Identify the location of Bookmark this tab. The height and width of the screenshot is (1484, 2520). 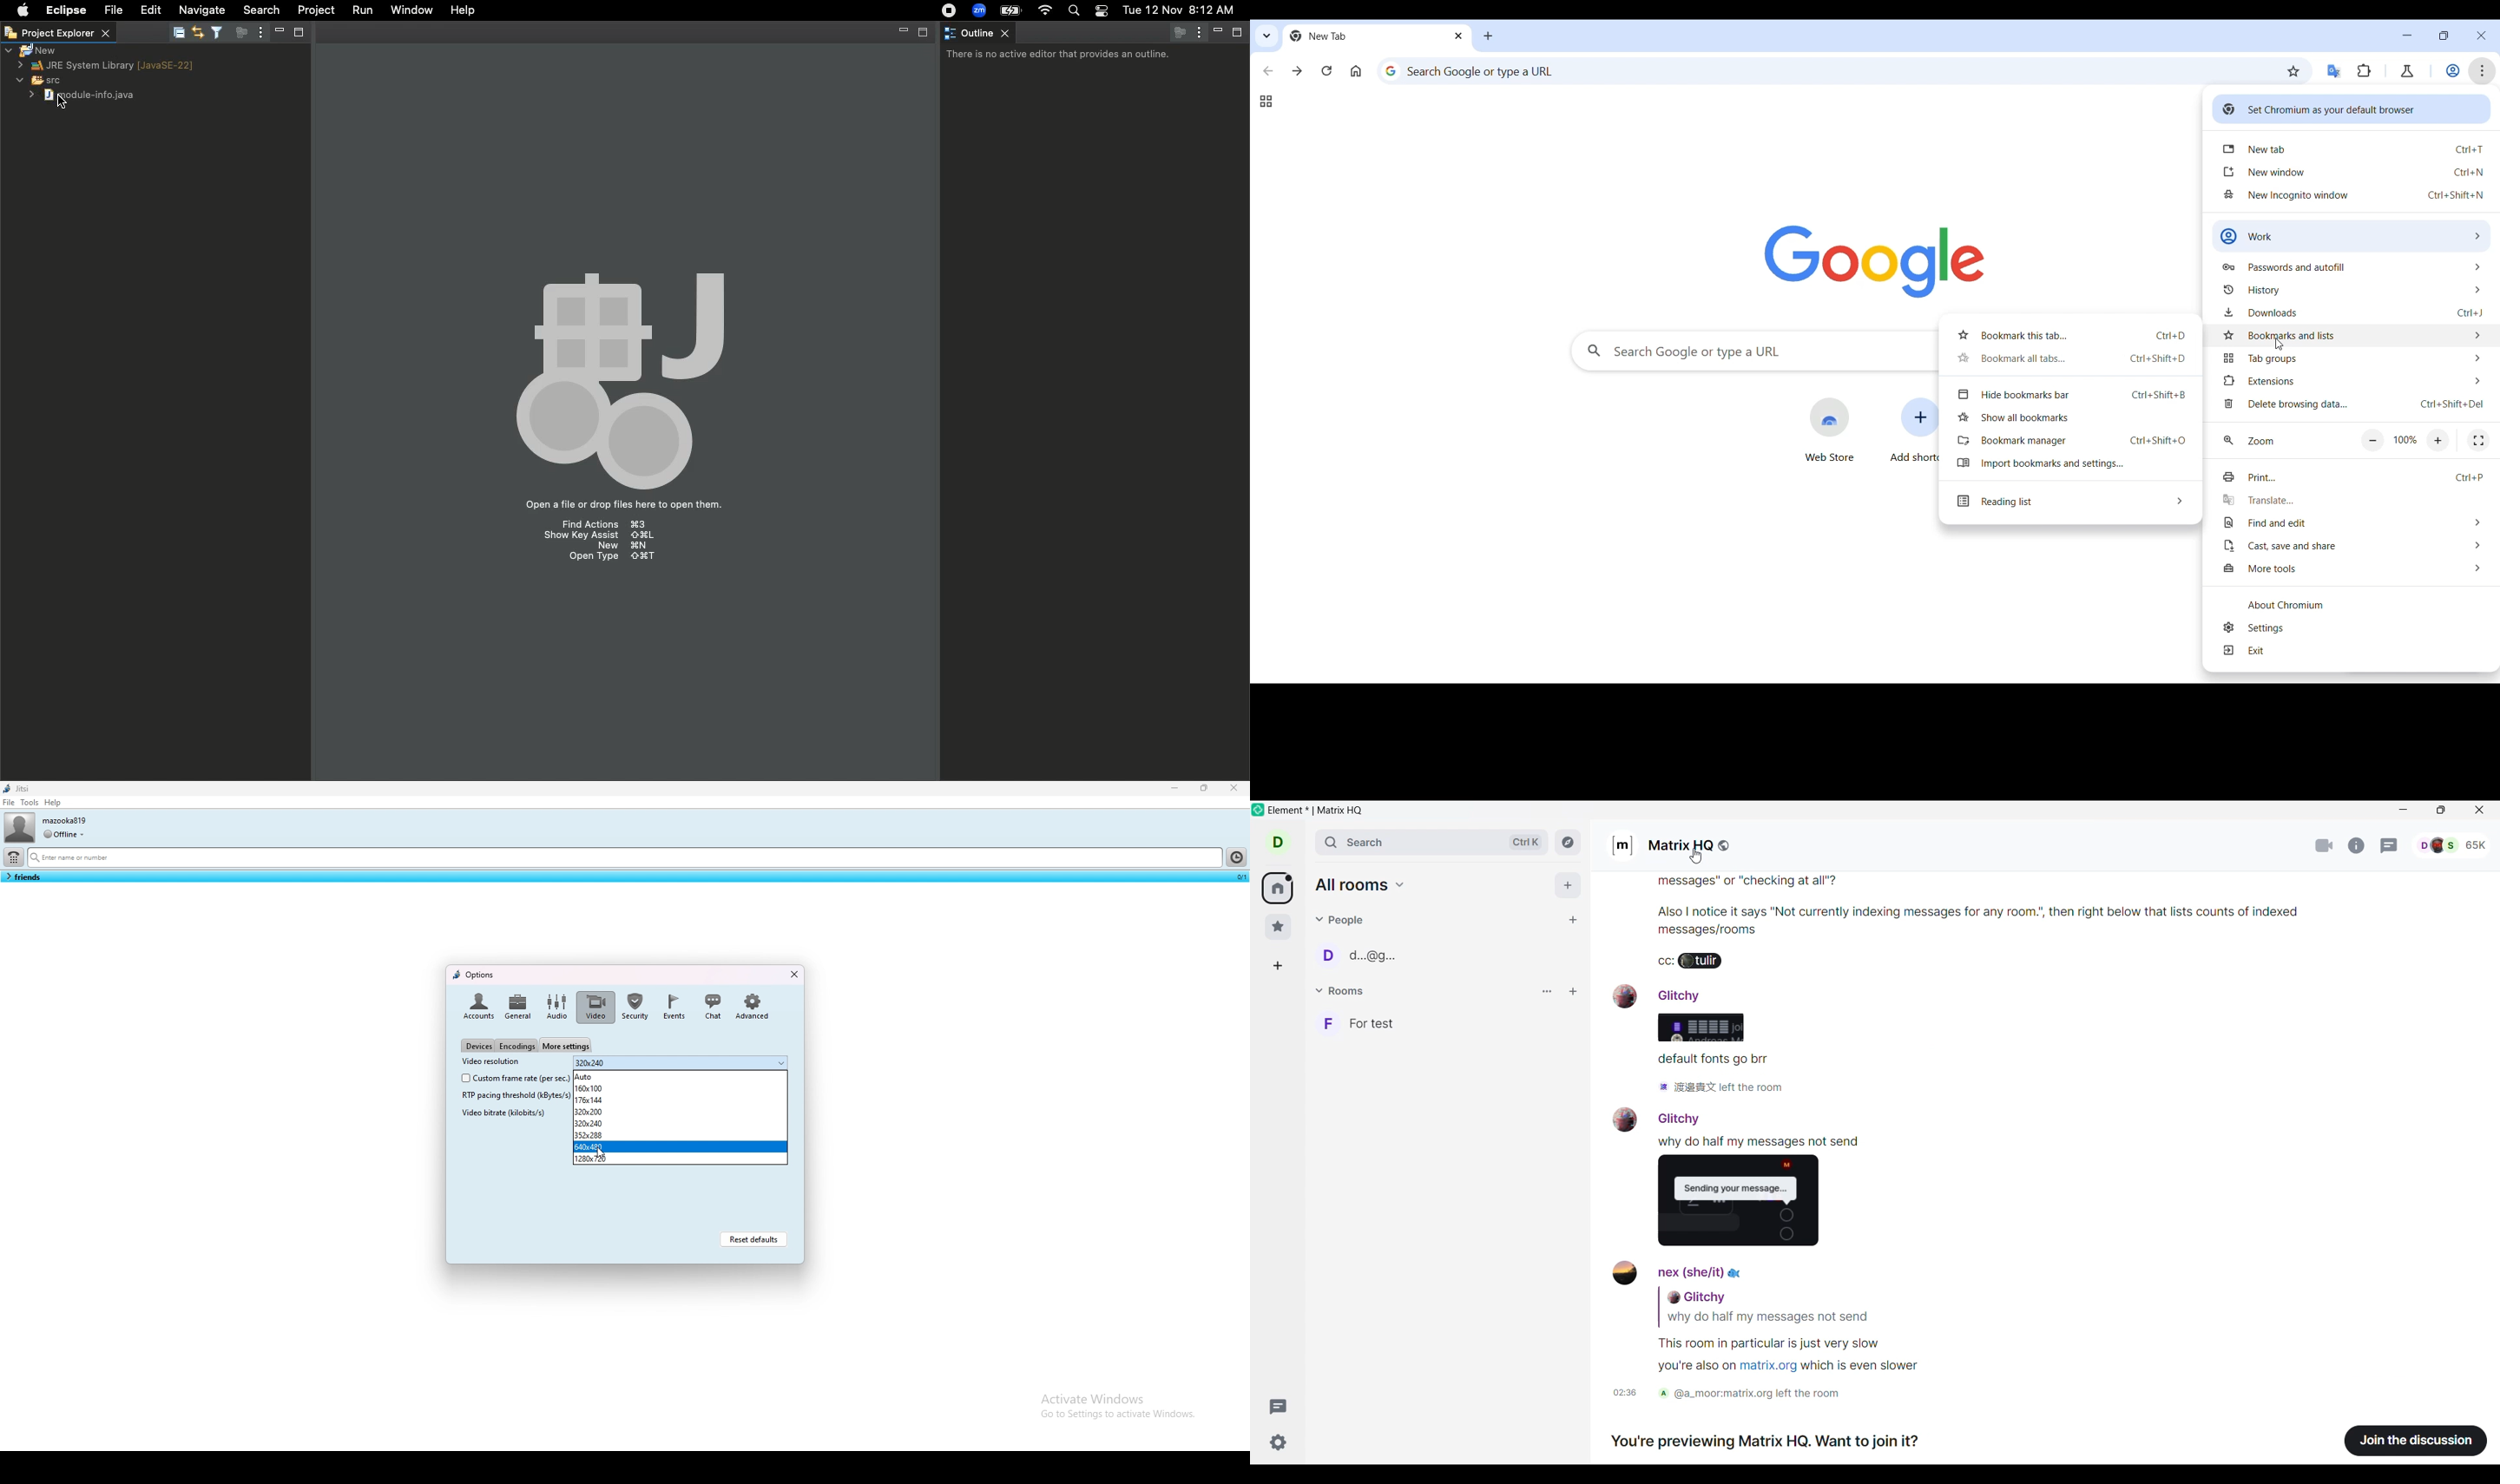
(2294, 72).